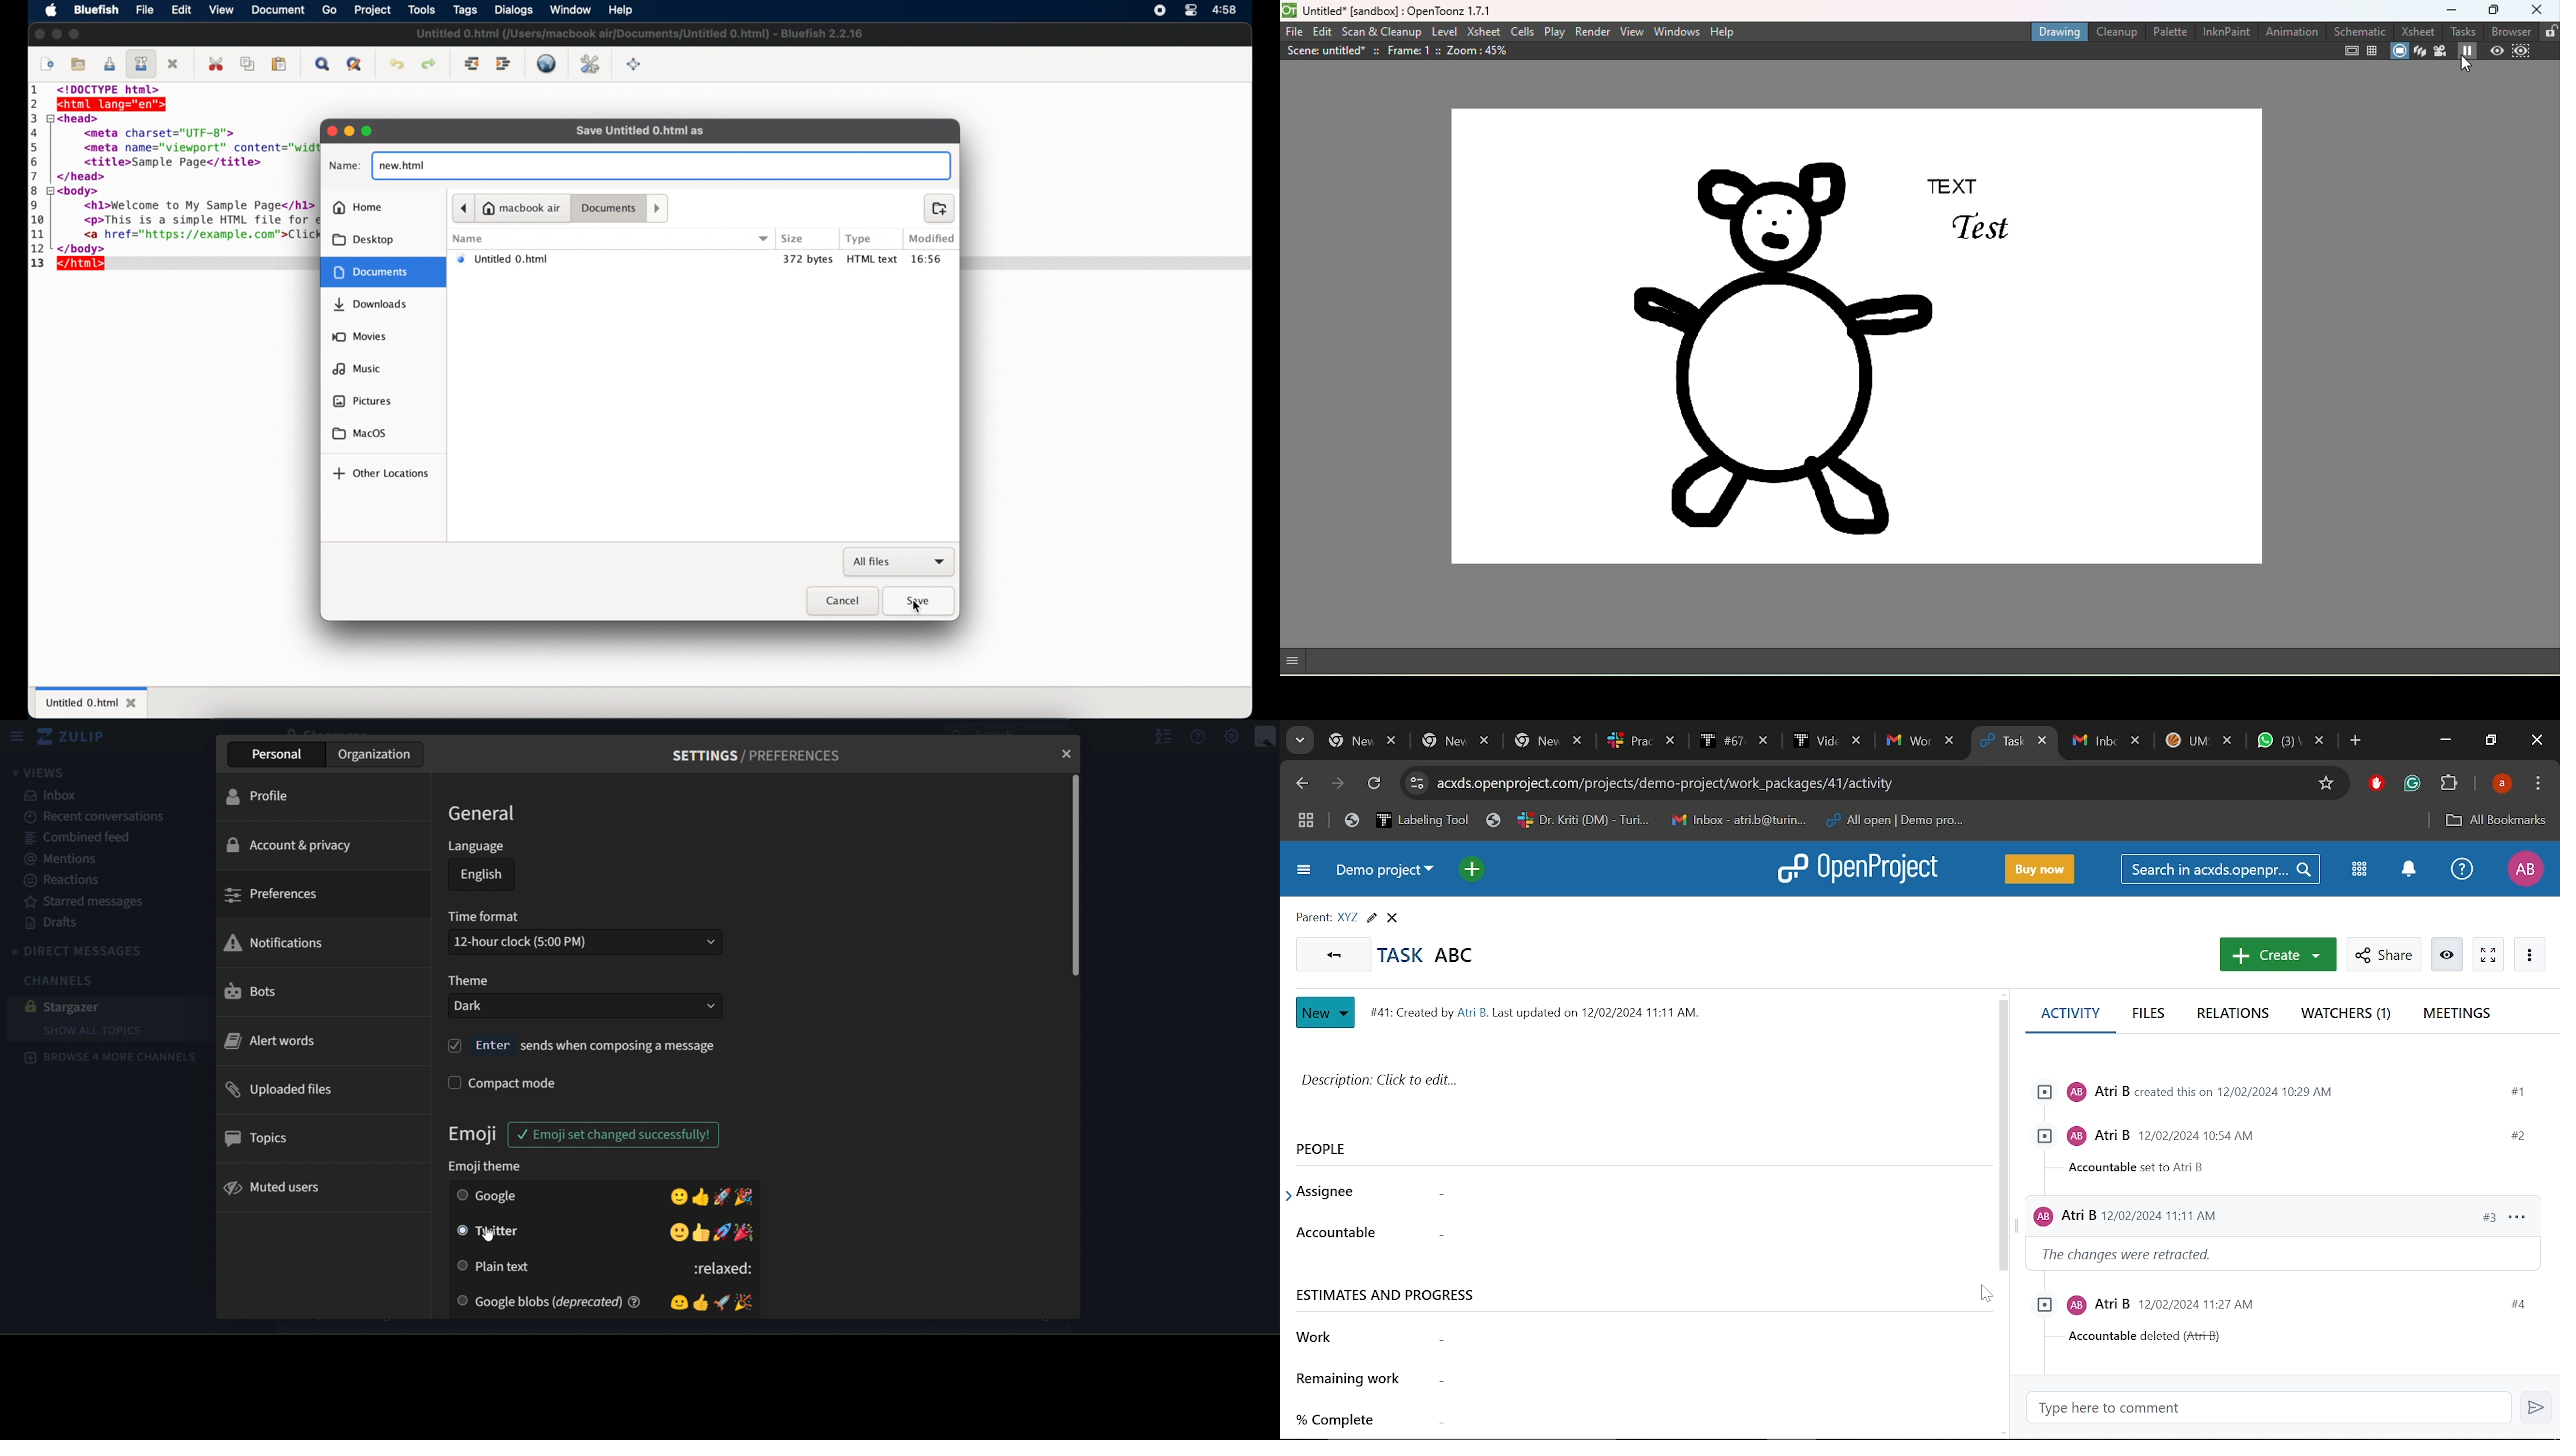 The height and width of the screenshot is (1456, 2576). What do you see at coordinates (1392, 918) in the screenshot?
I see `Close` at bounding box center [1392, 918].